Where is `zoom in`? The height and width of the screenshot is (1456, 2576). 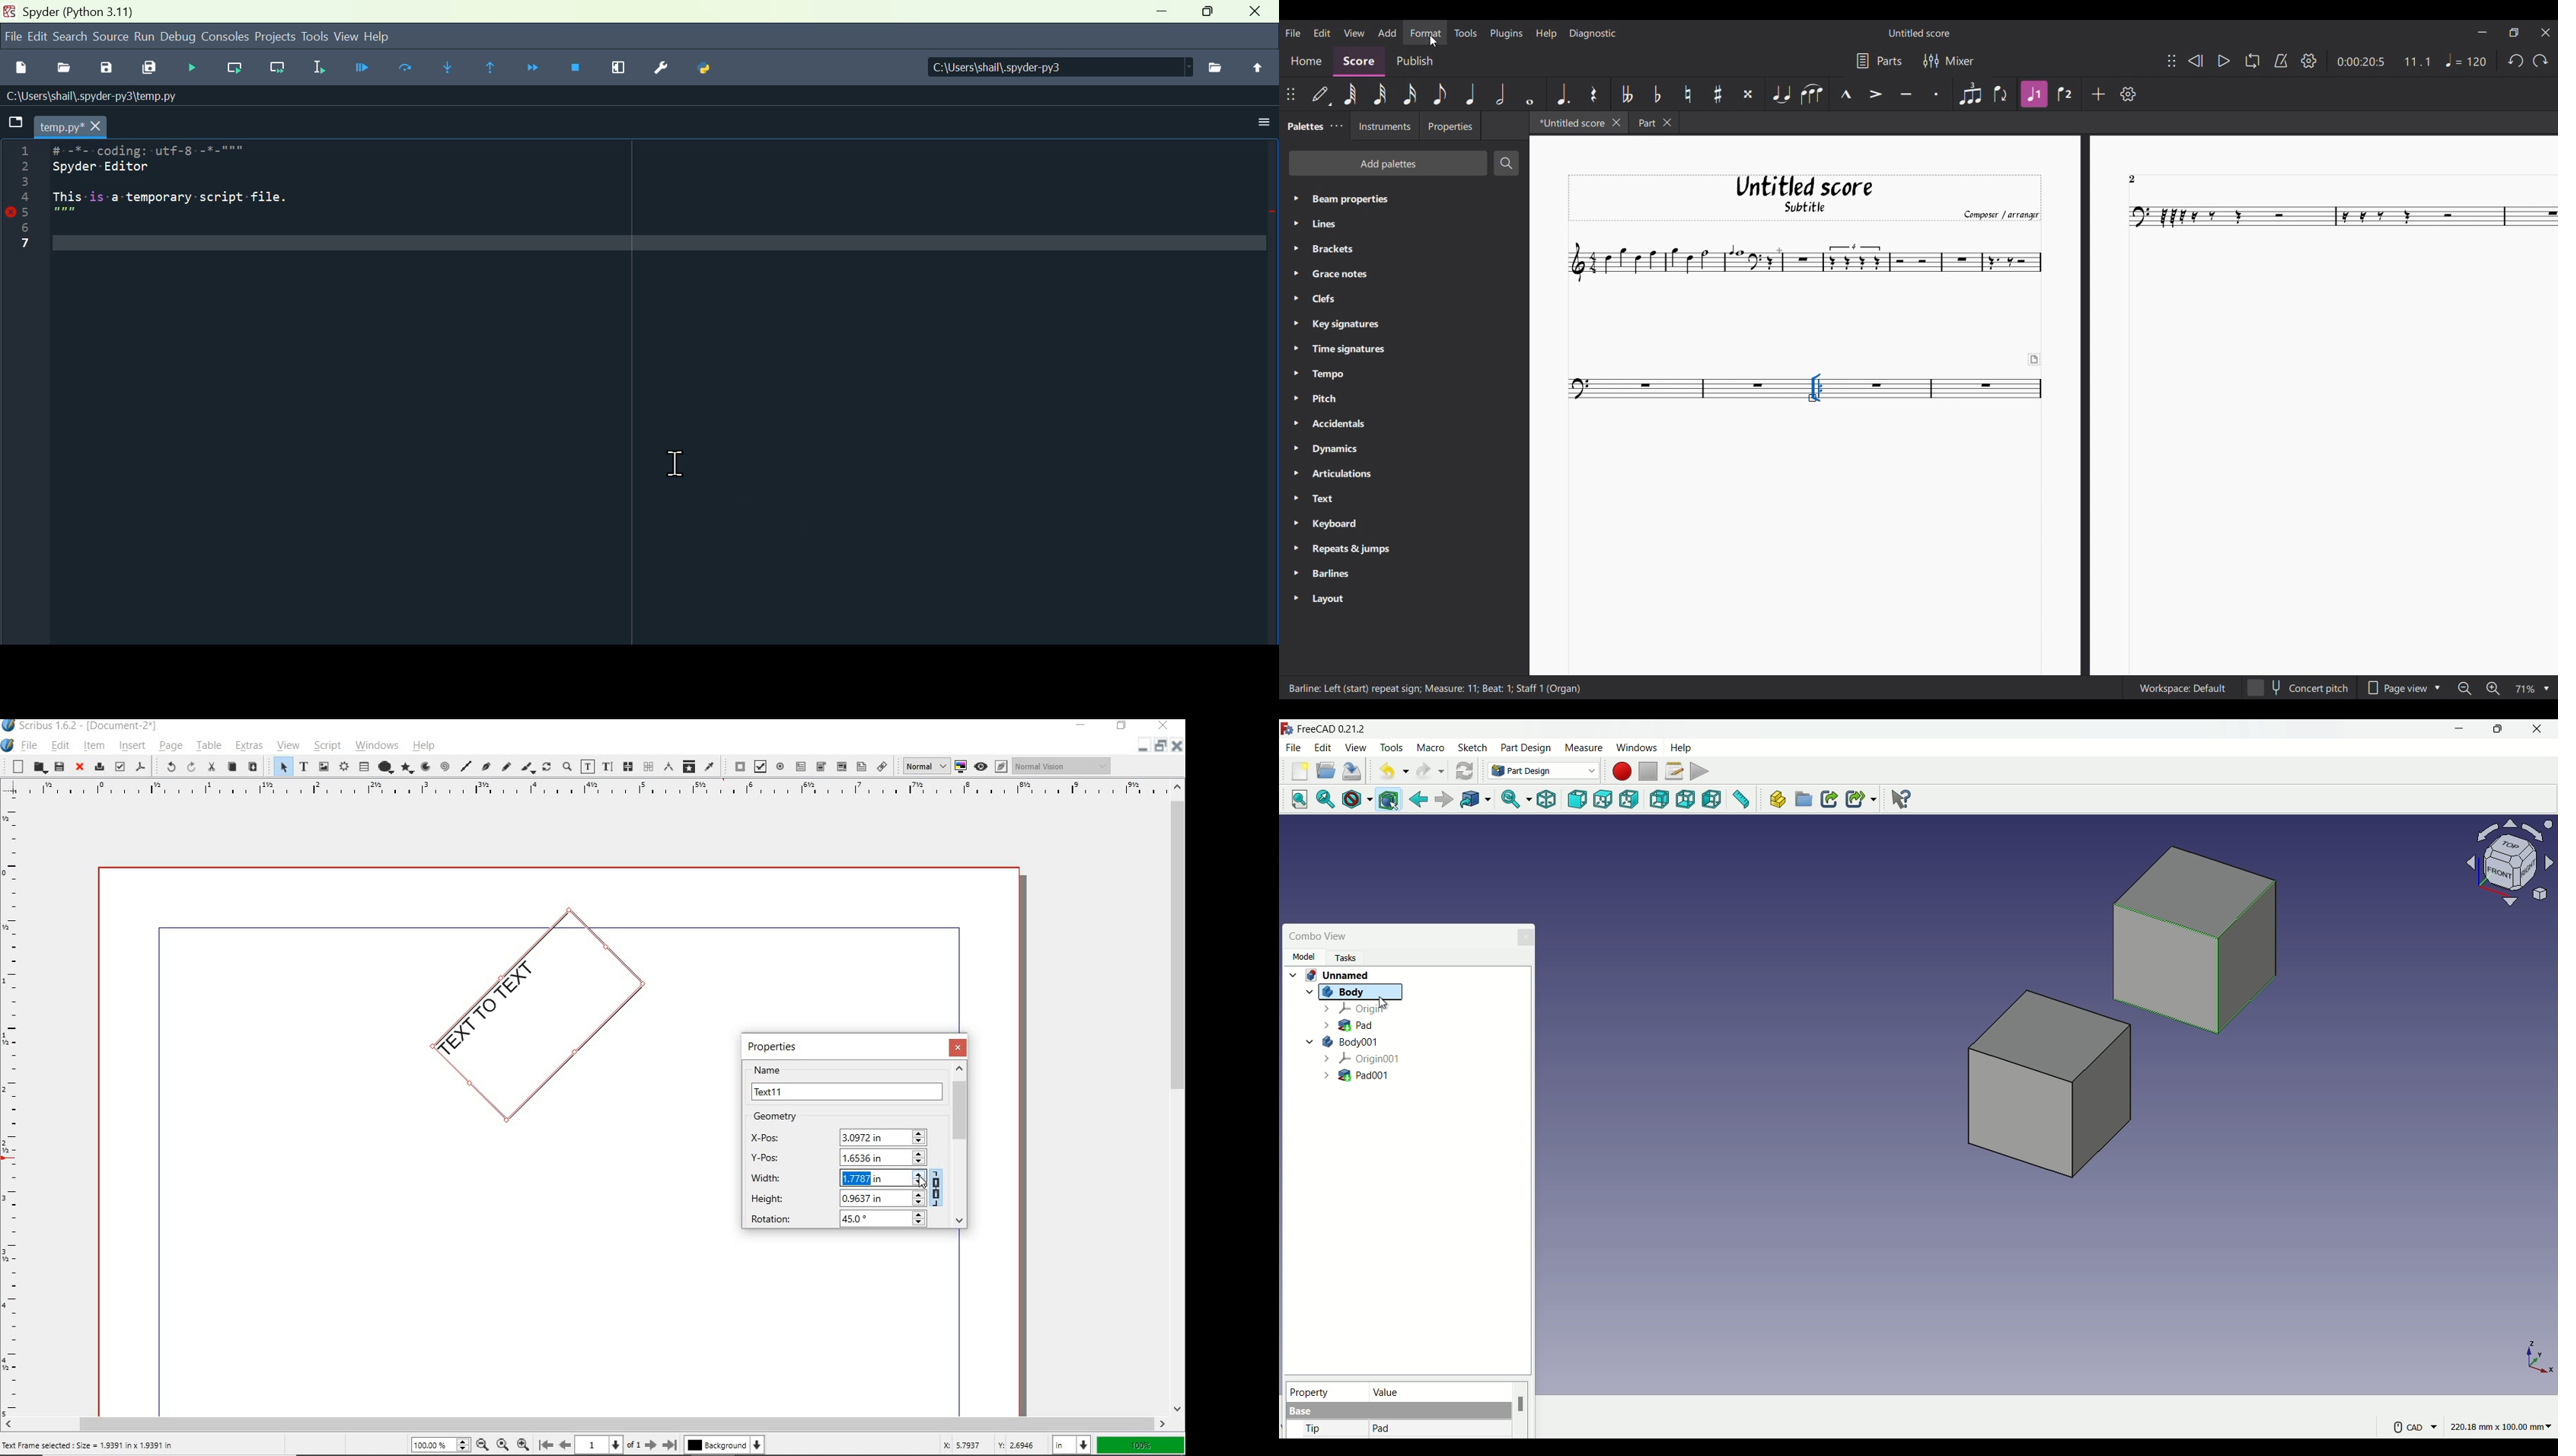
zoom in is located at coordinates (526, 1443).